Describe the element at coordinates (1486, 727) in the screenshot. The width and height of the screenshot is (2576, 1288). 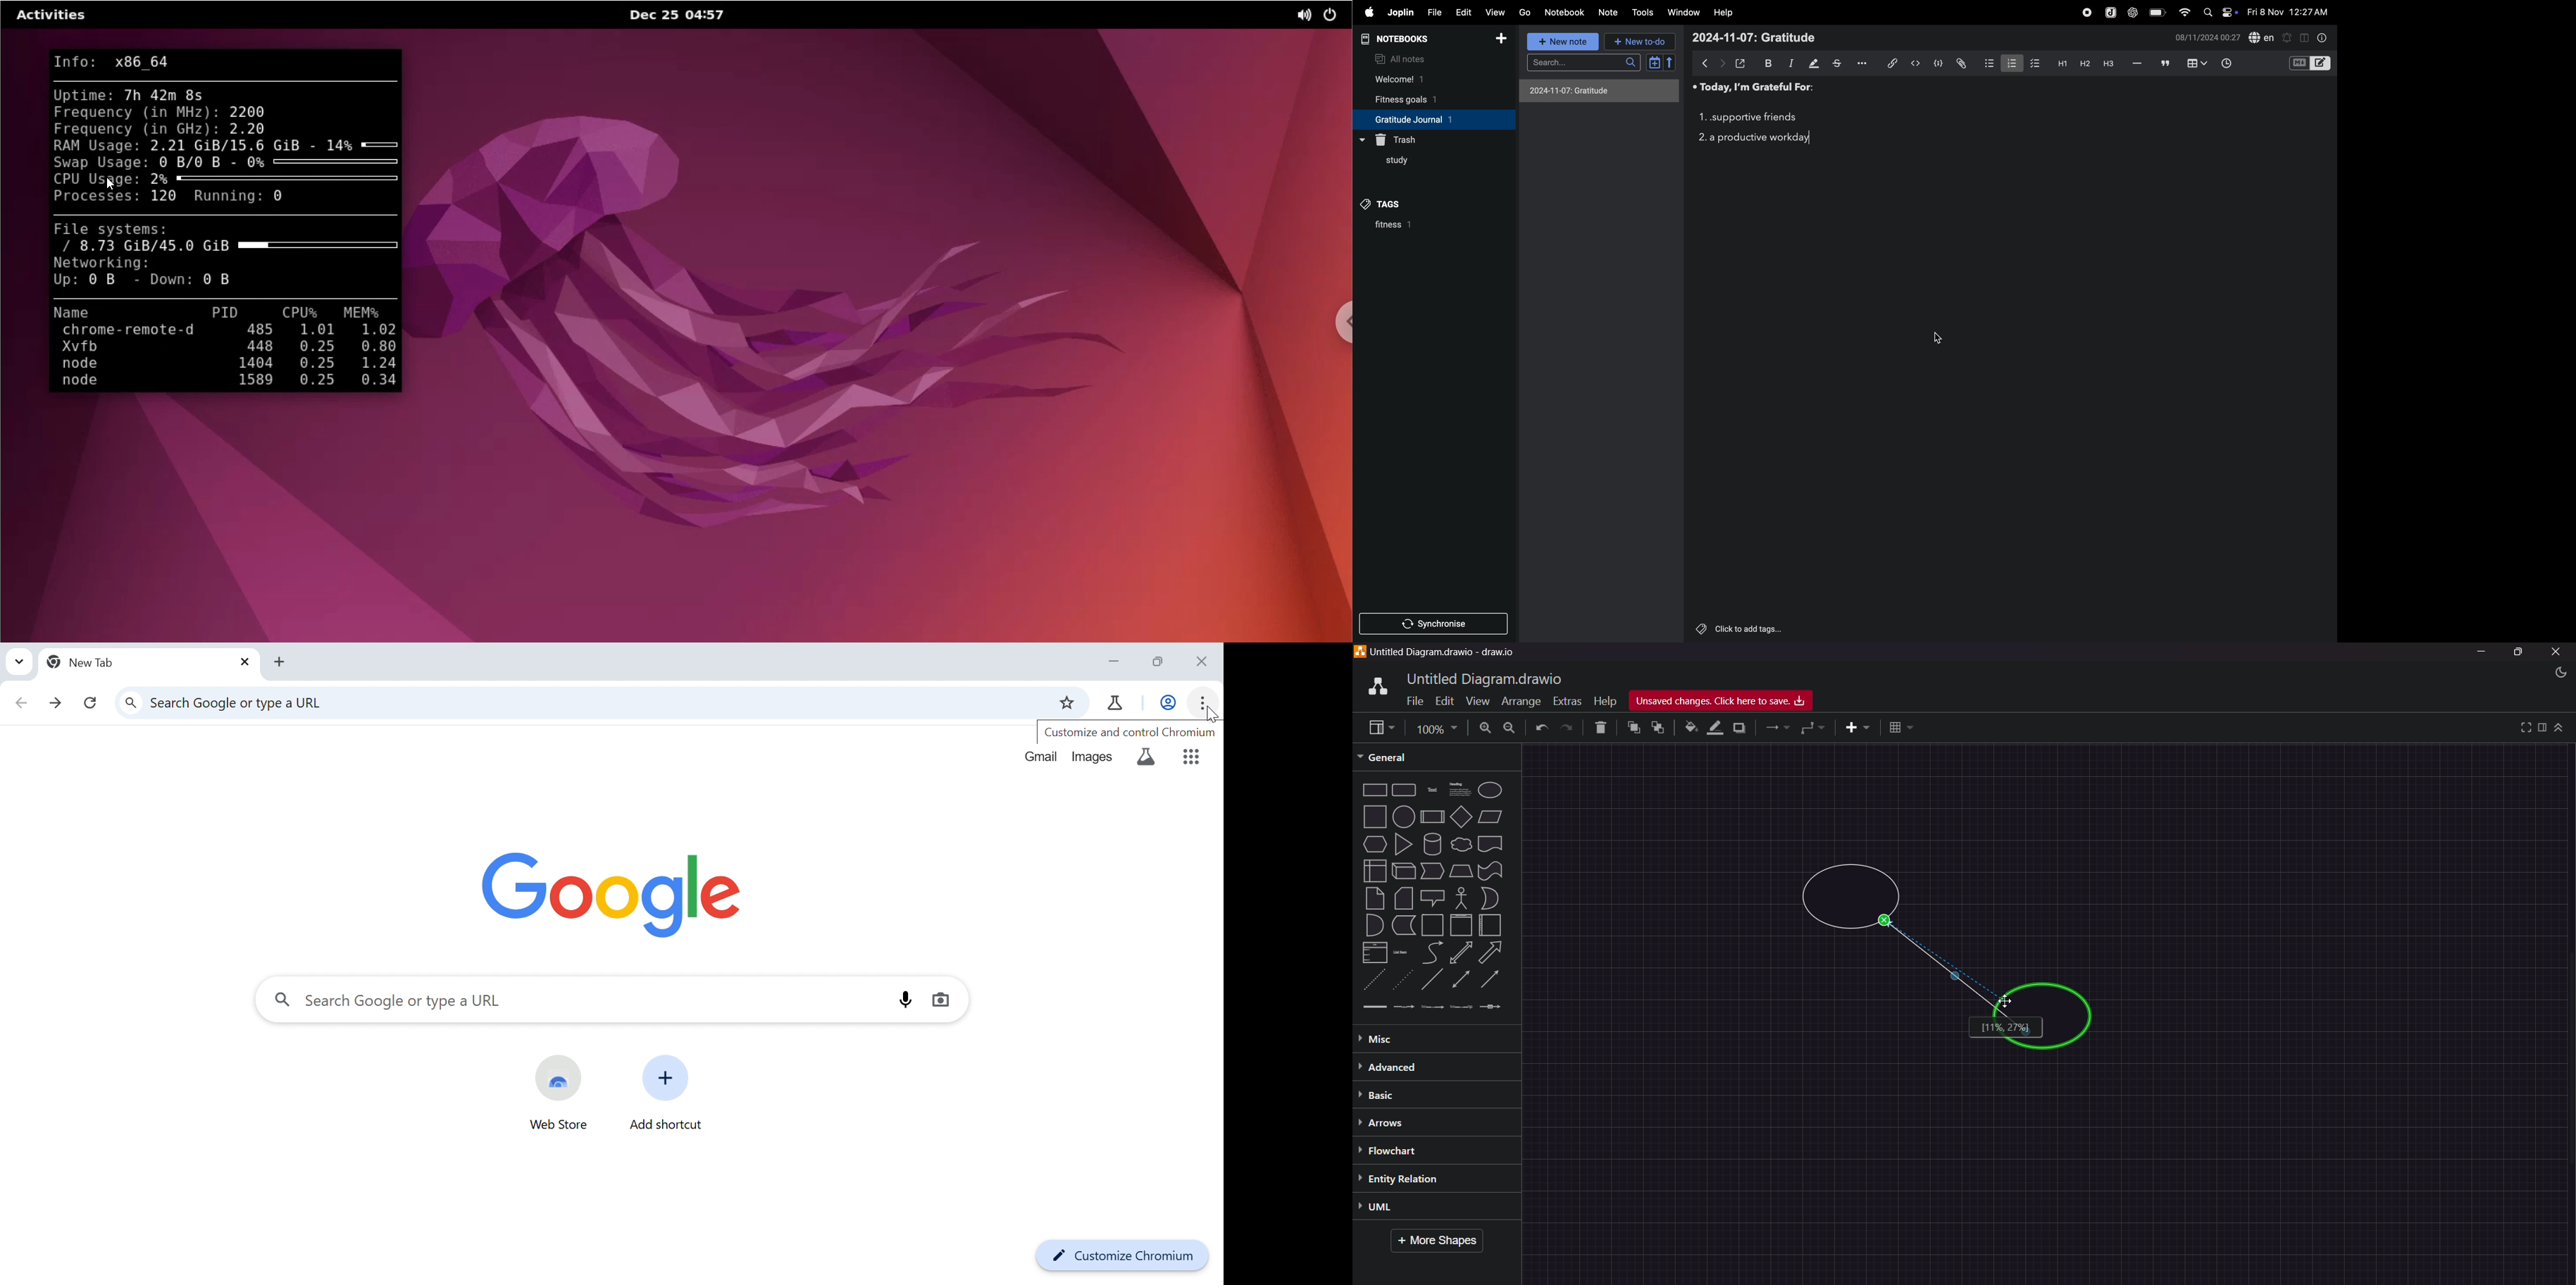
I see `Zoom In` at that location.